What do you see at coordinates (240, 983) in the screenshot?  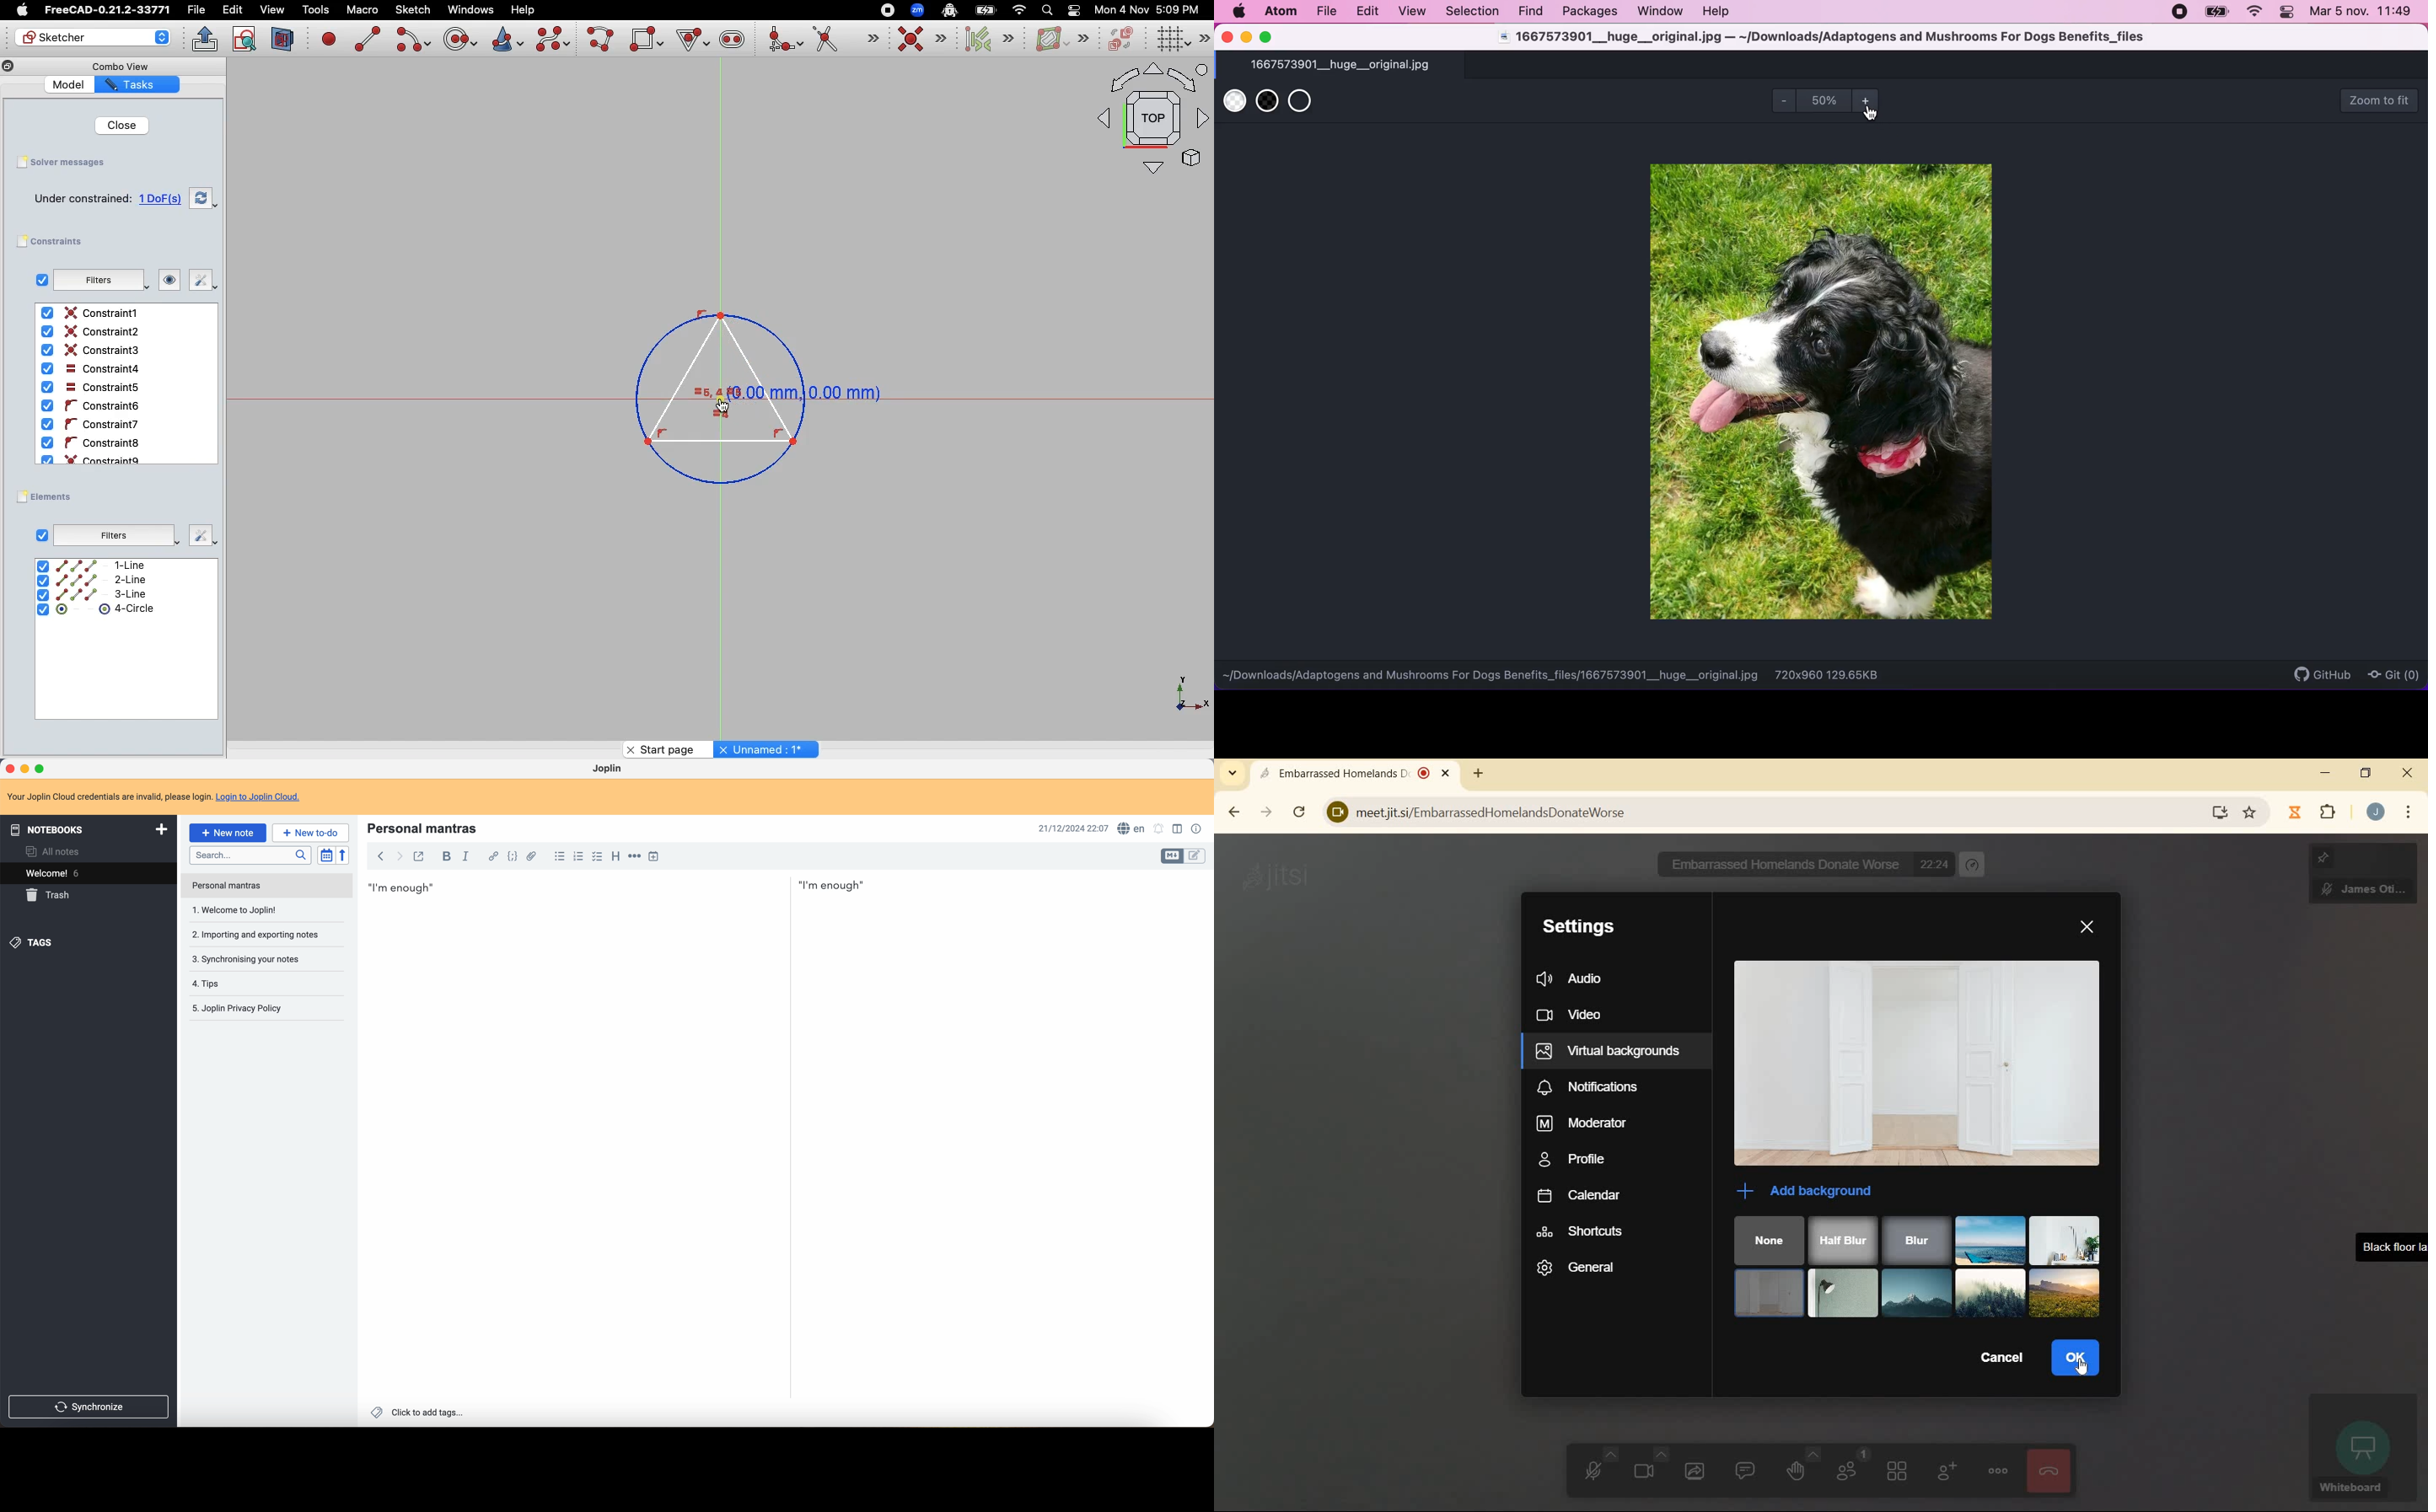 I see `Joplin privacy policy` at bounding box center [240, 983].